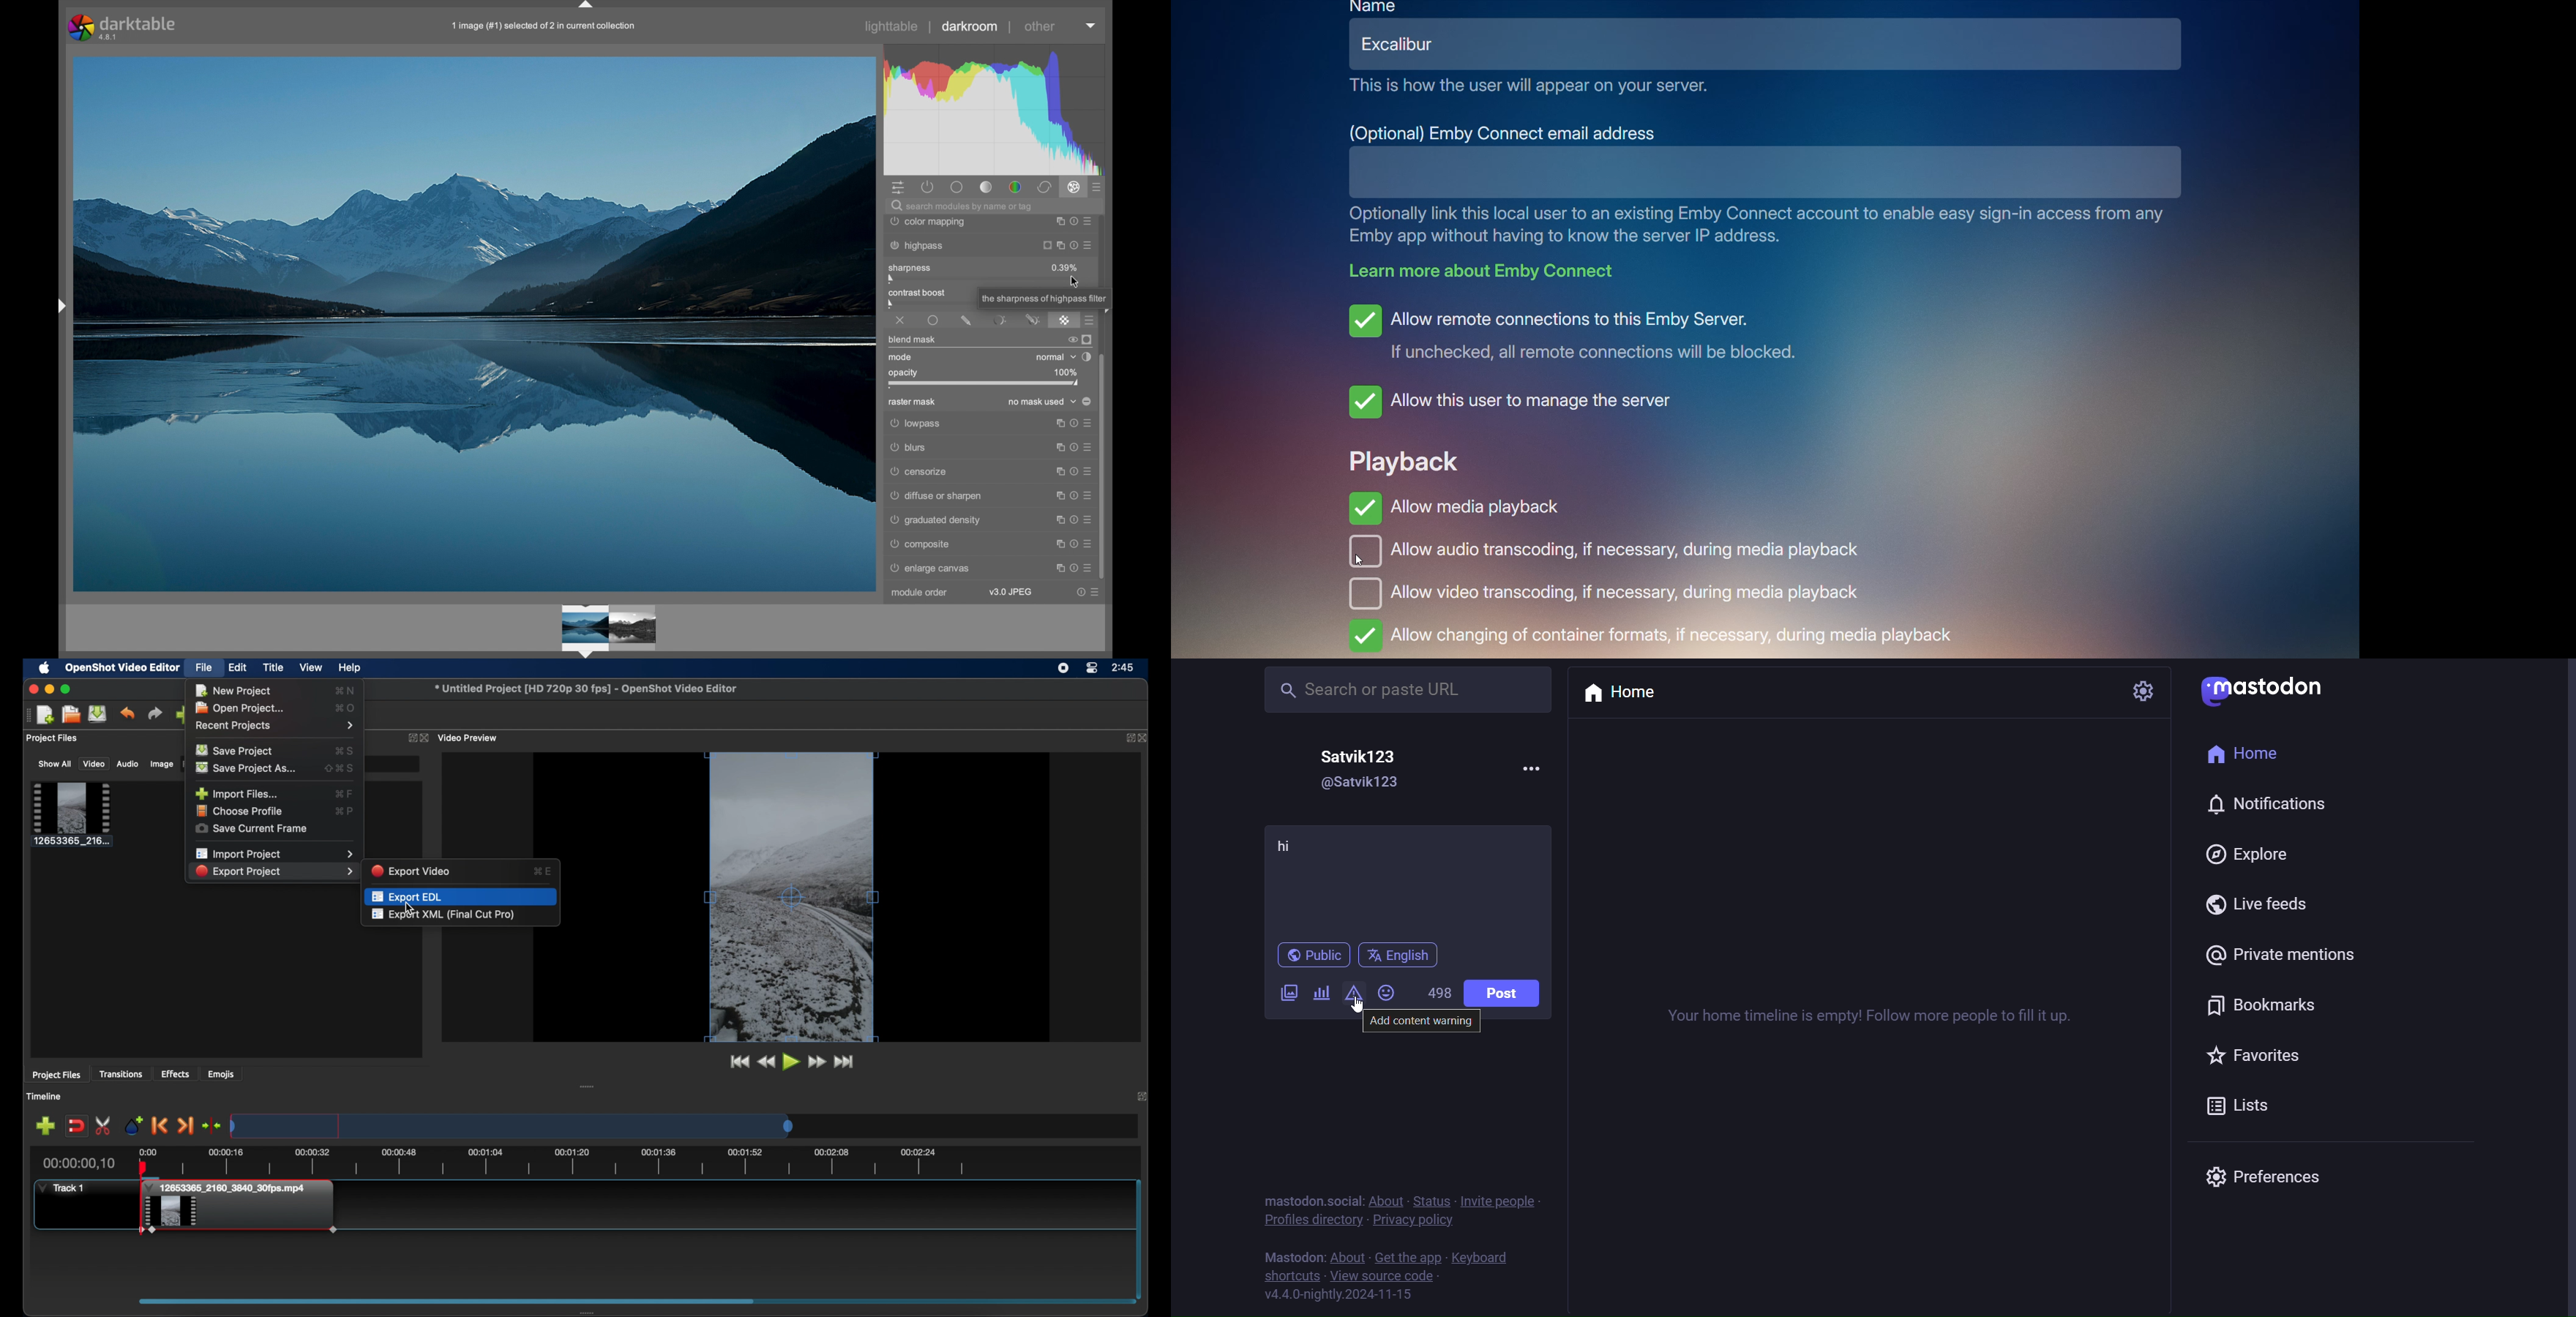 Image resolution: width=2576 pixels, height=1344 pixels. What do you see at coordinates (1415, 1223) in the screenshot?
I see `privacy policy` at bounding box center [1415, 1223].